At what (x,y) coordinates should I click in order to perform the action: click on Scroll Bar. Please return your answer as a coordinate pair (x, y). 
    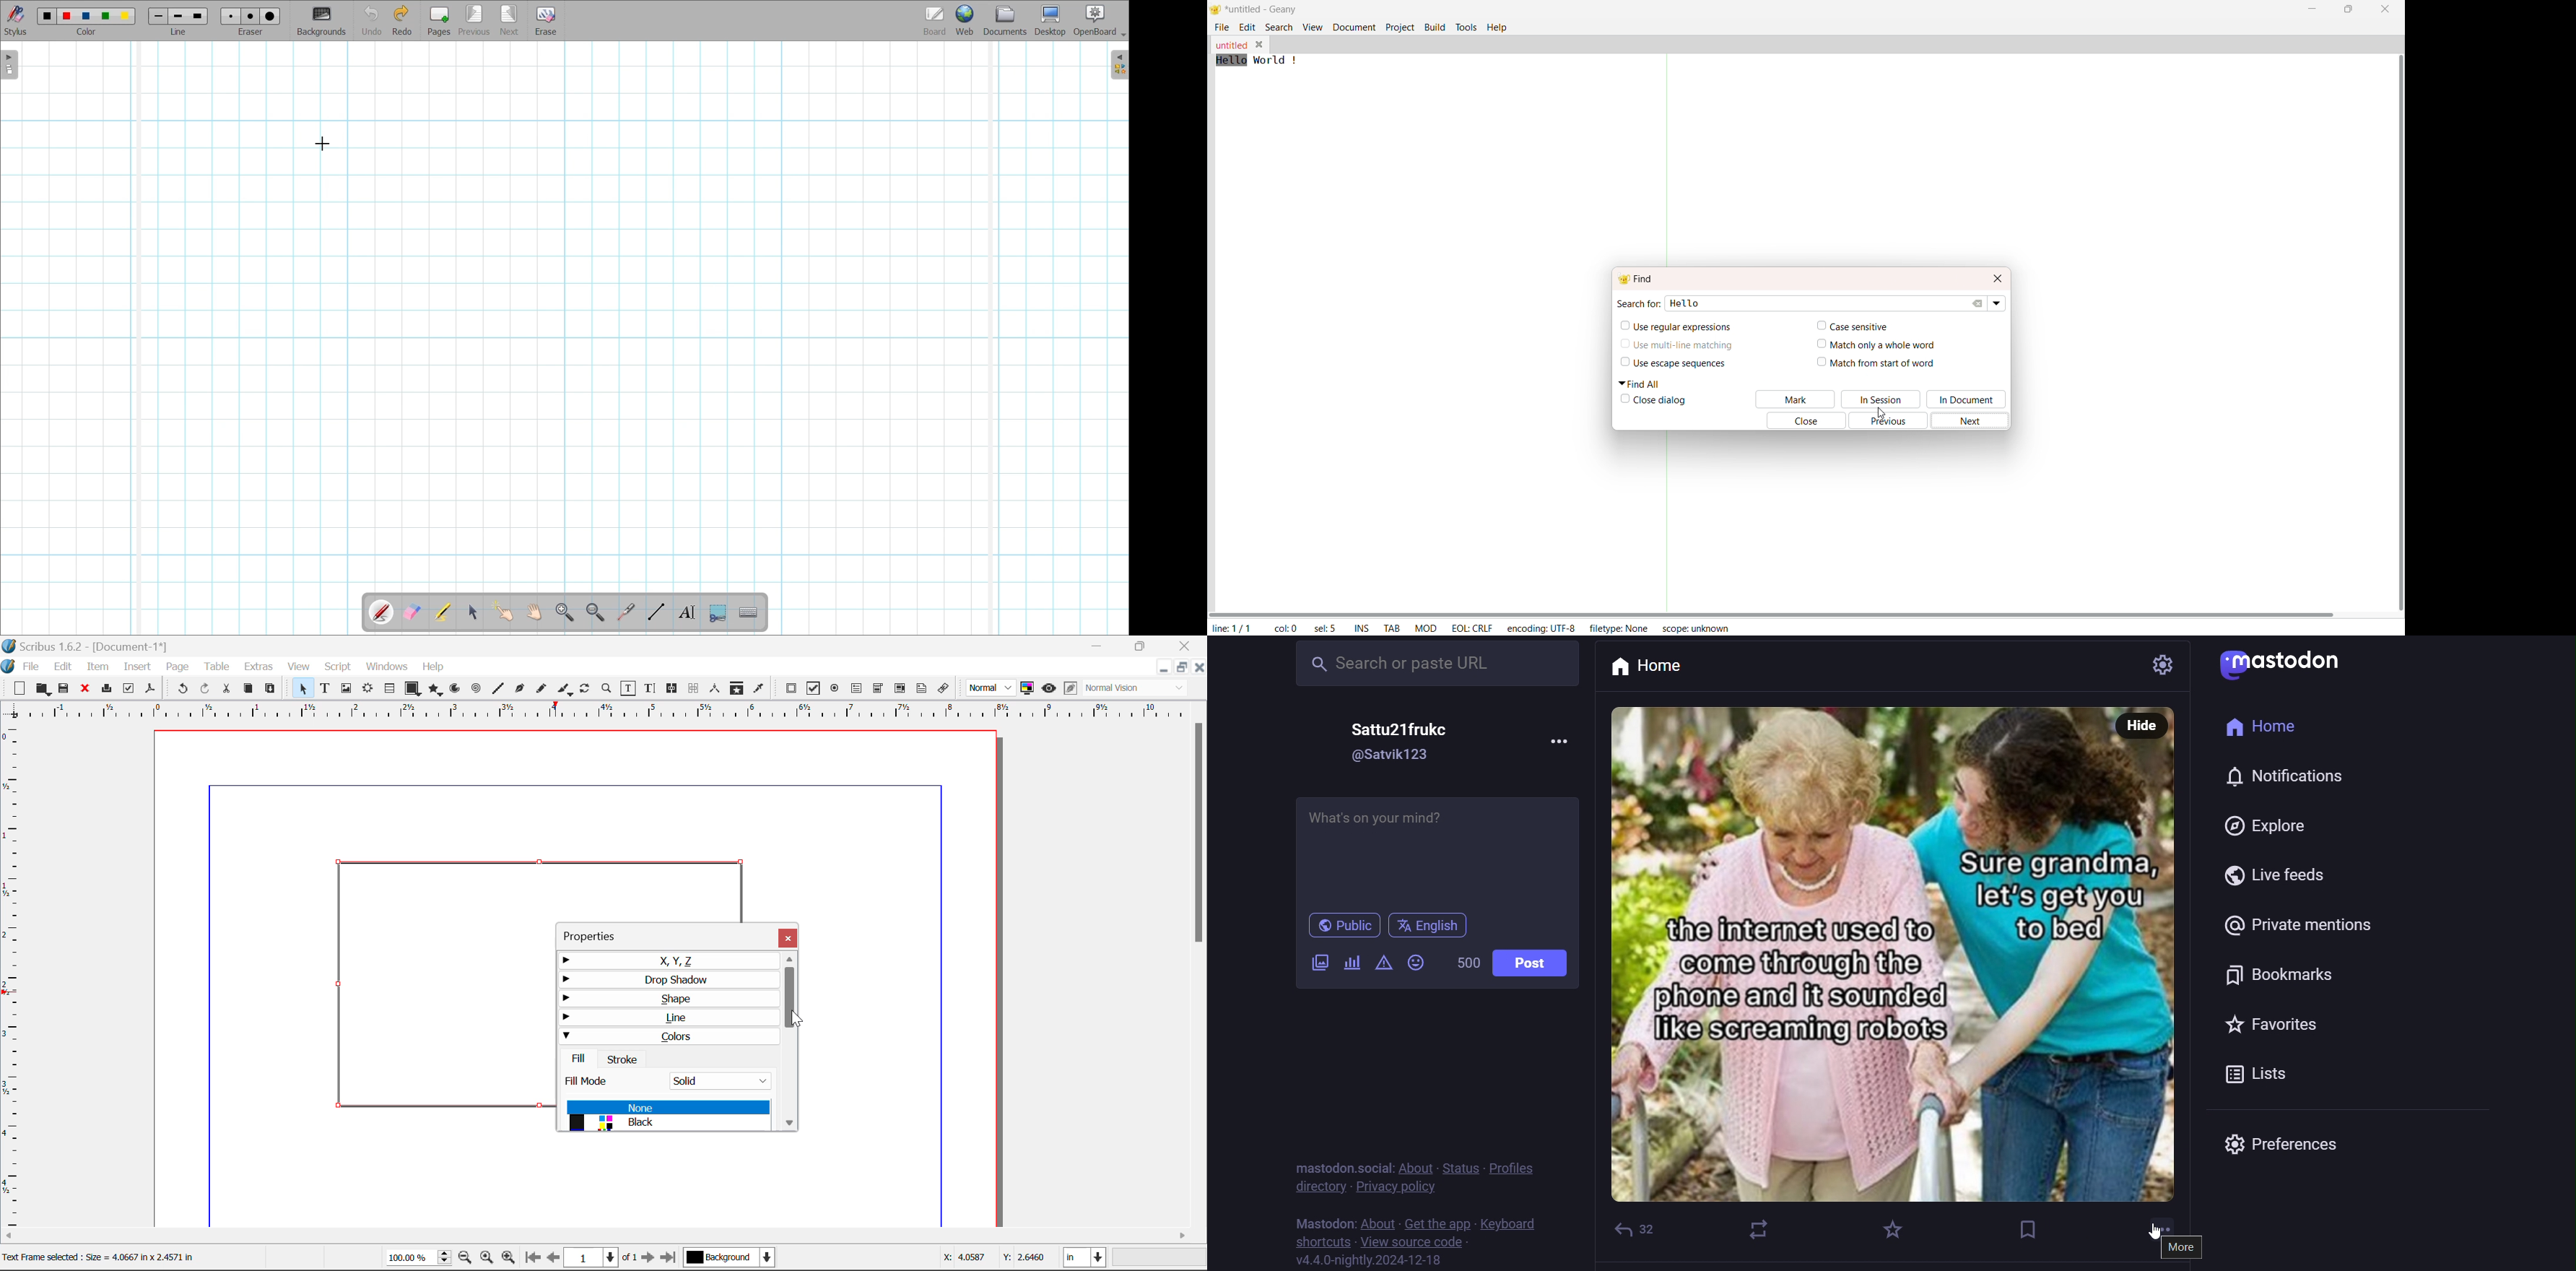
    Looking at the image, I should click on (793, 1042).